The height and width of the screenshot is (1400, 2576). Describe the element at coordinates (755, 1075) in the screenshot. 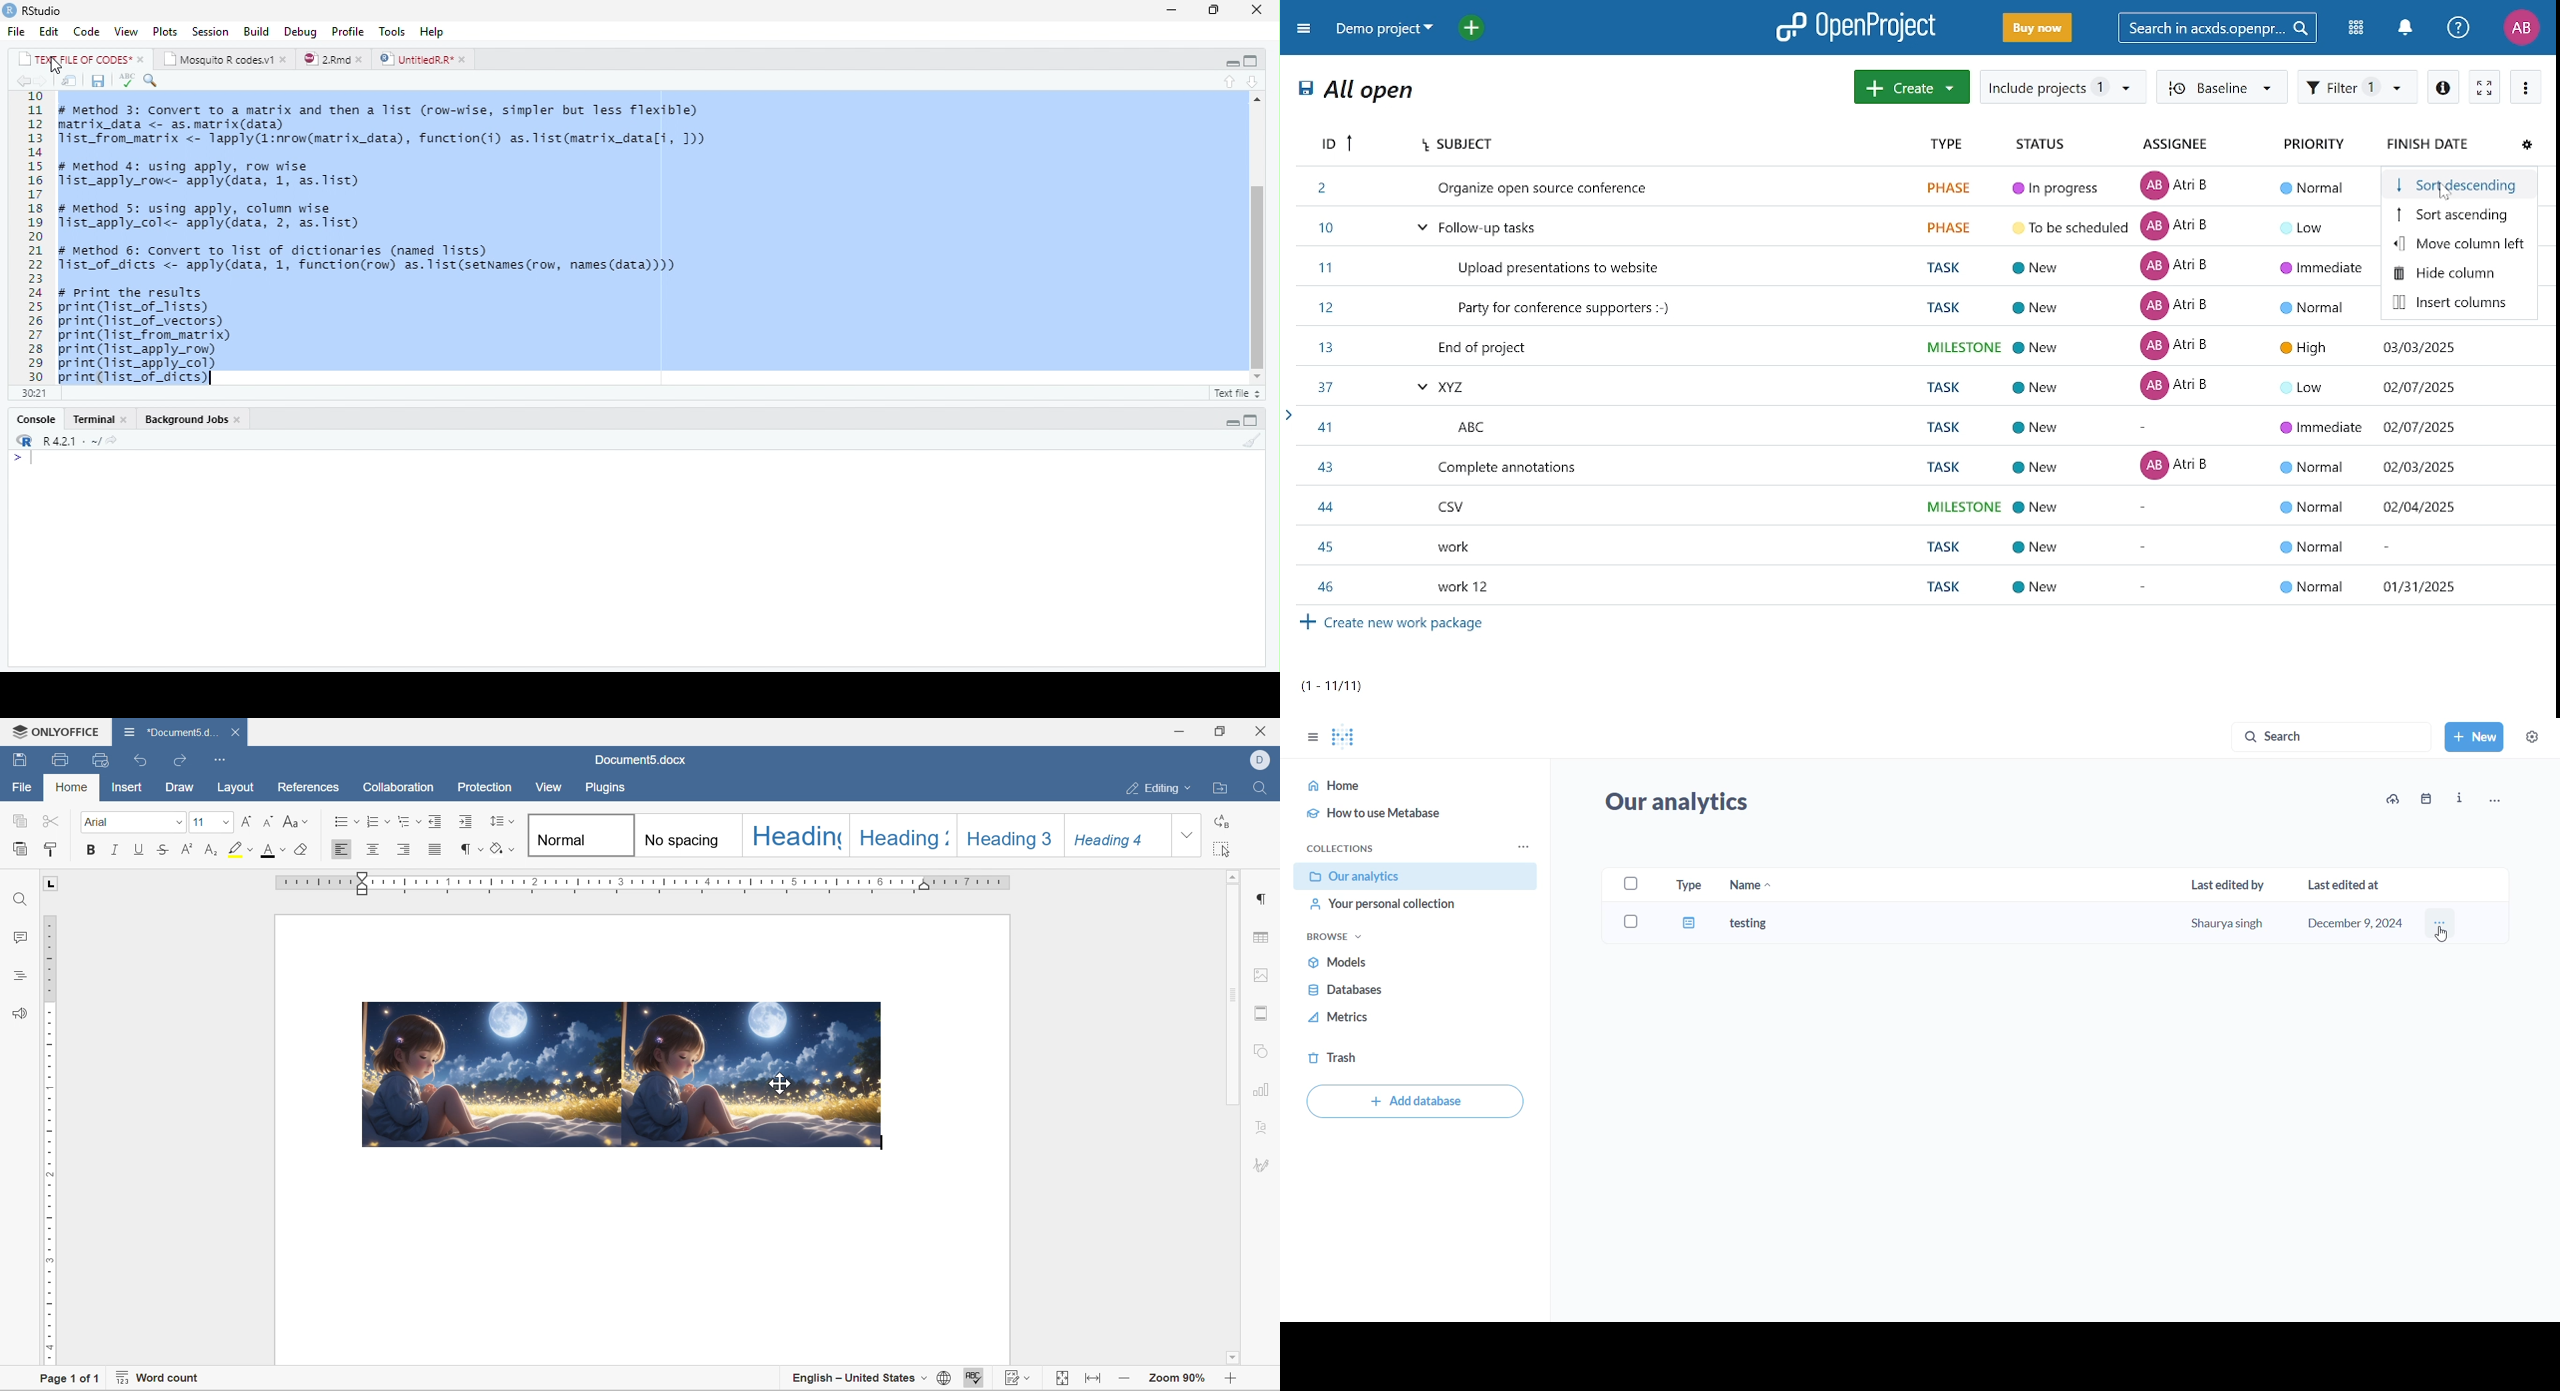

I see `image` at that location.